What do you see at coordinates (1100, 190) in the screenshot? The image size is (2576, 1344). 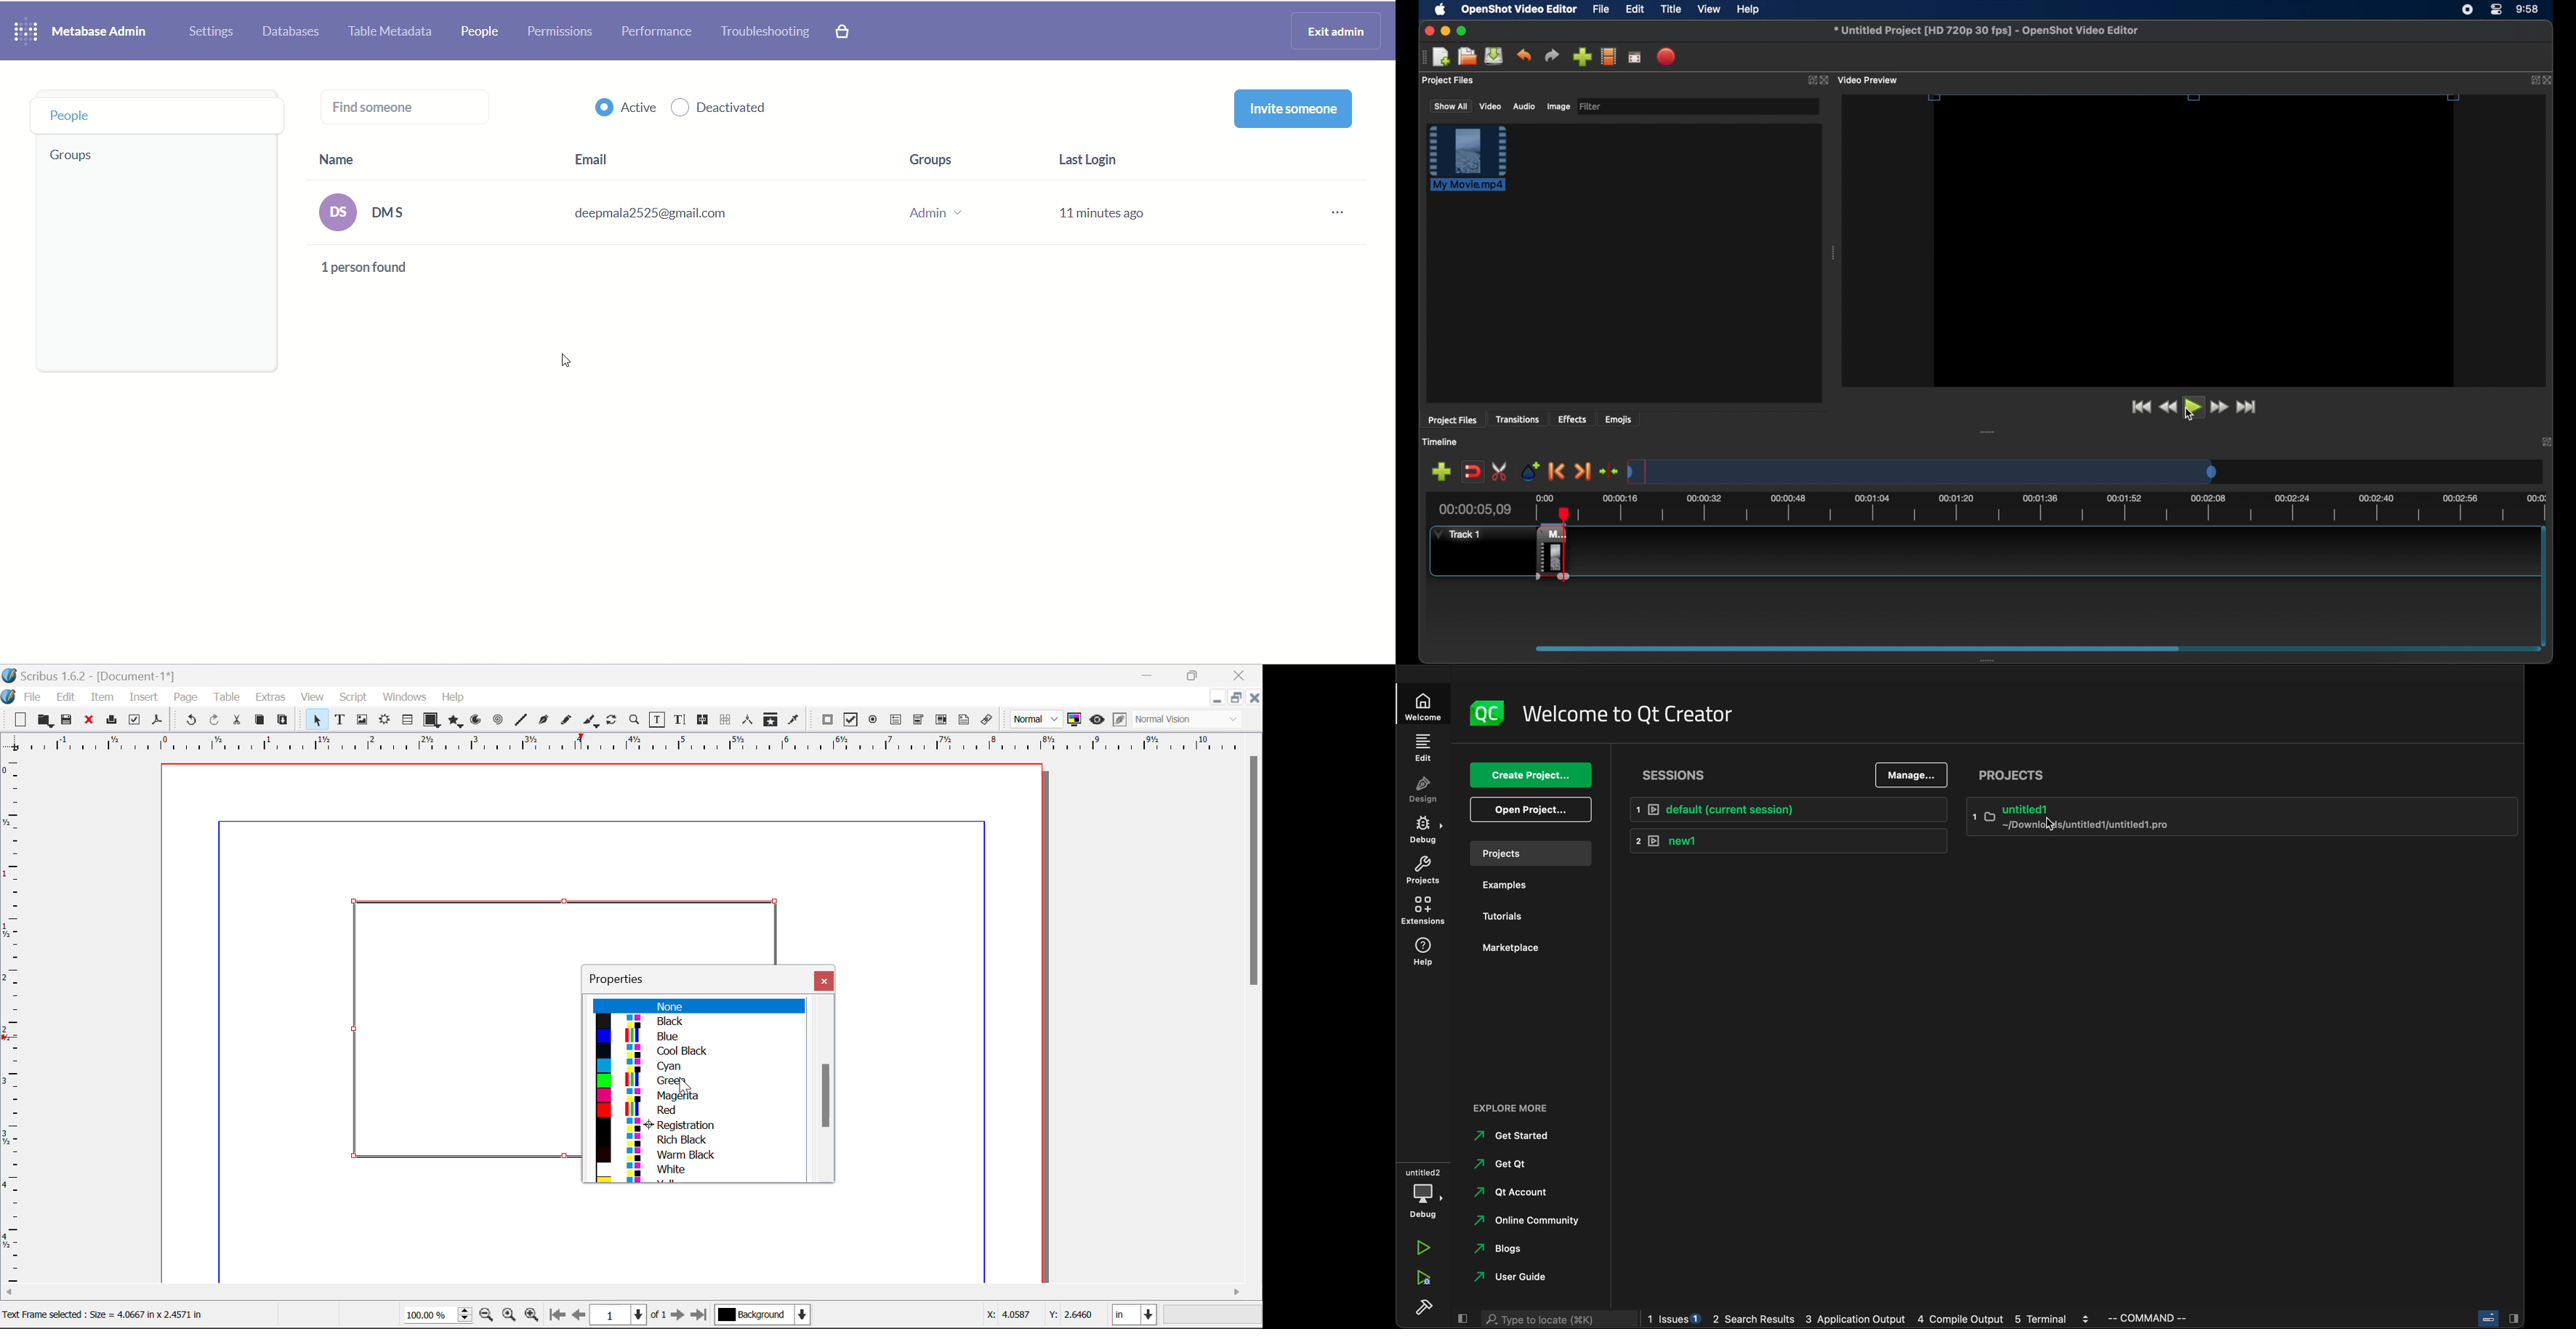 I see `last login time` at bounding box center [1100, 190].